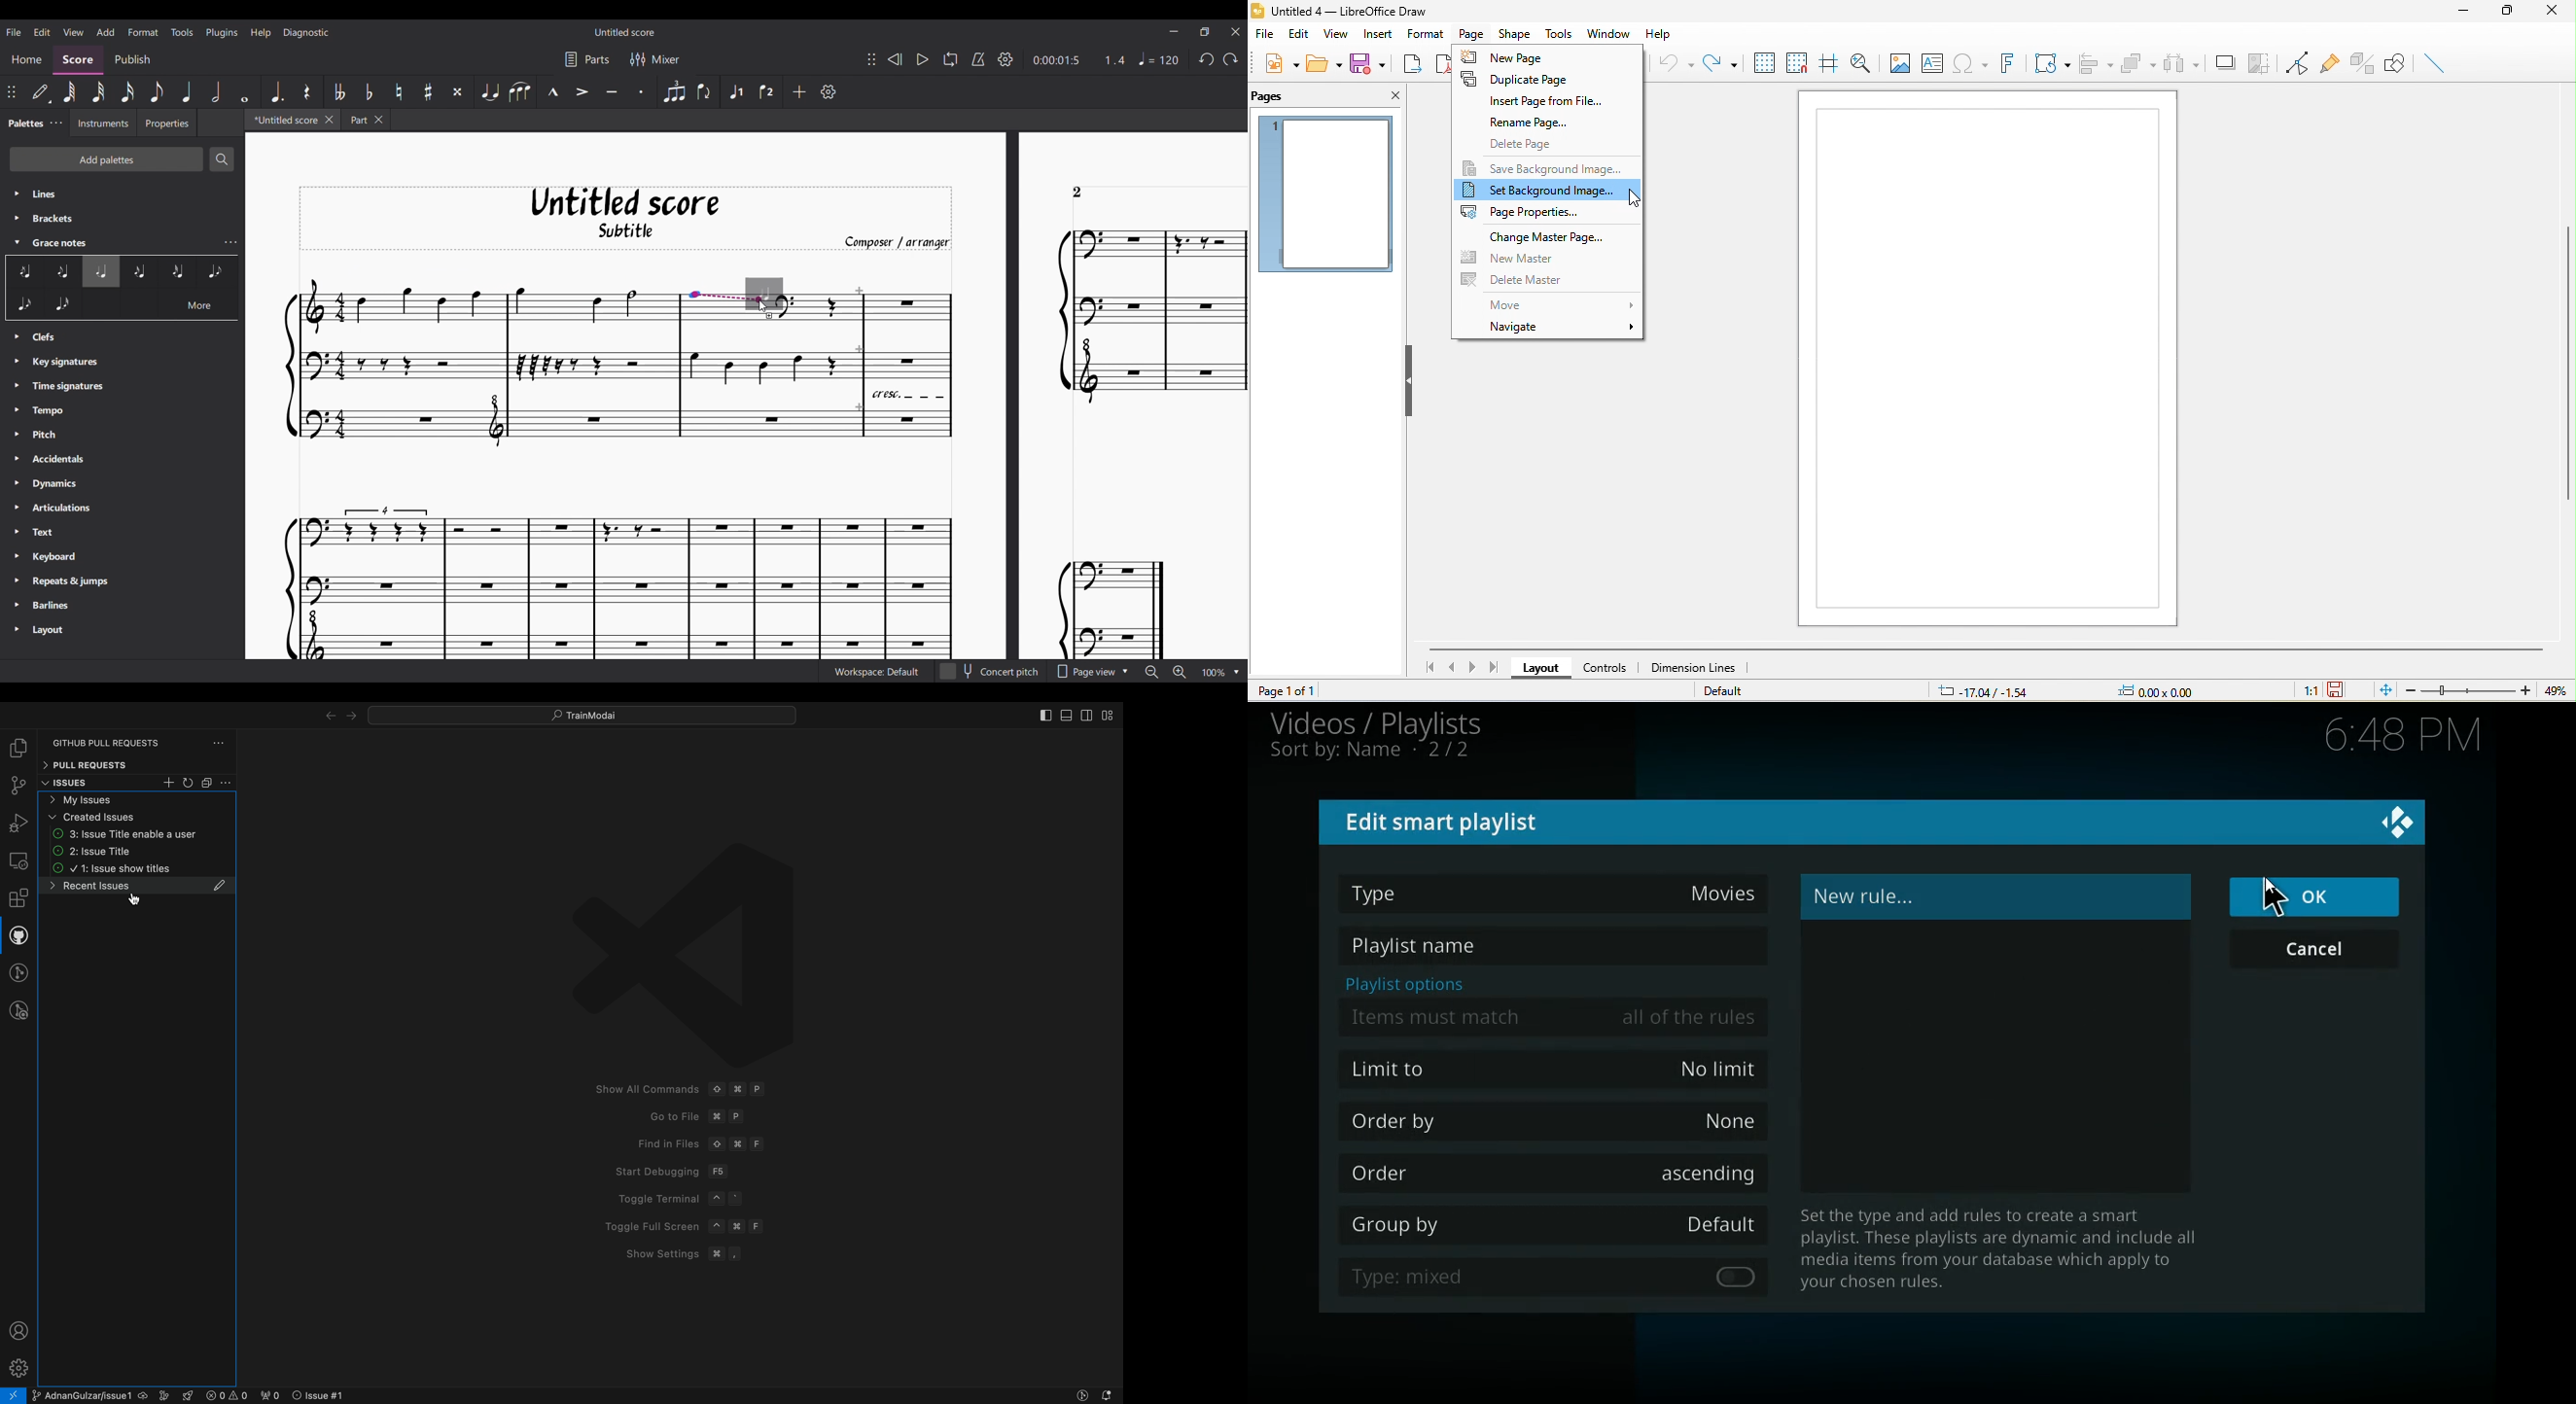 The image size is (2576, 1428). Describe the element at coordinates (768, 92) in the screenshot. I see `Voice 2` at that location.